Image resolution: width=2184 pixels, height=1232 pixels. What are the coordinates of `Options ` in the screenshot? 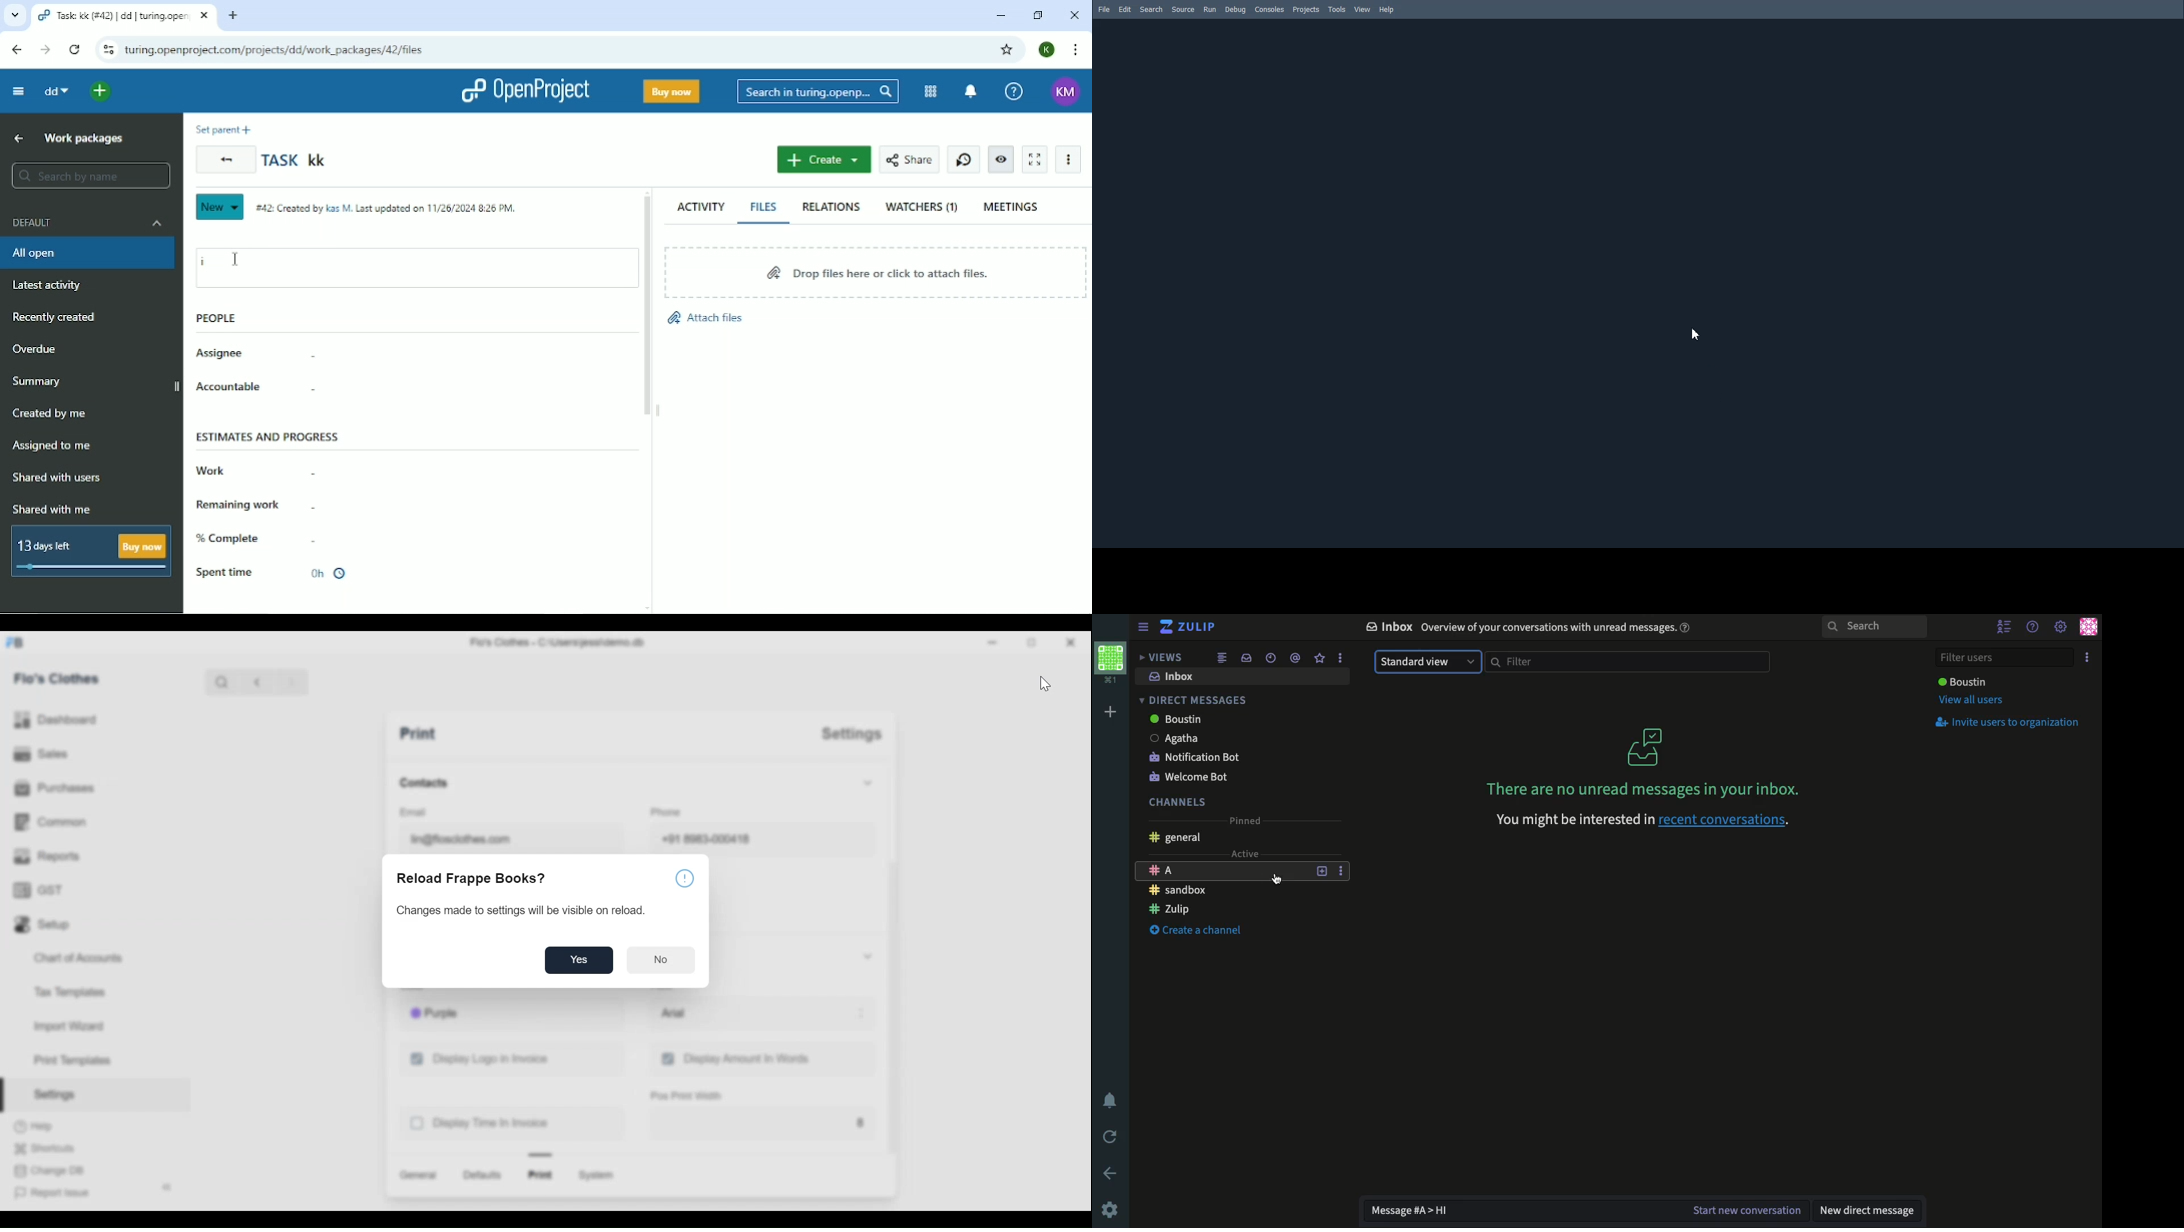 It's located at (2090, 655).